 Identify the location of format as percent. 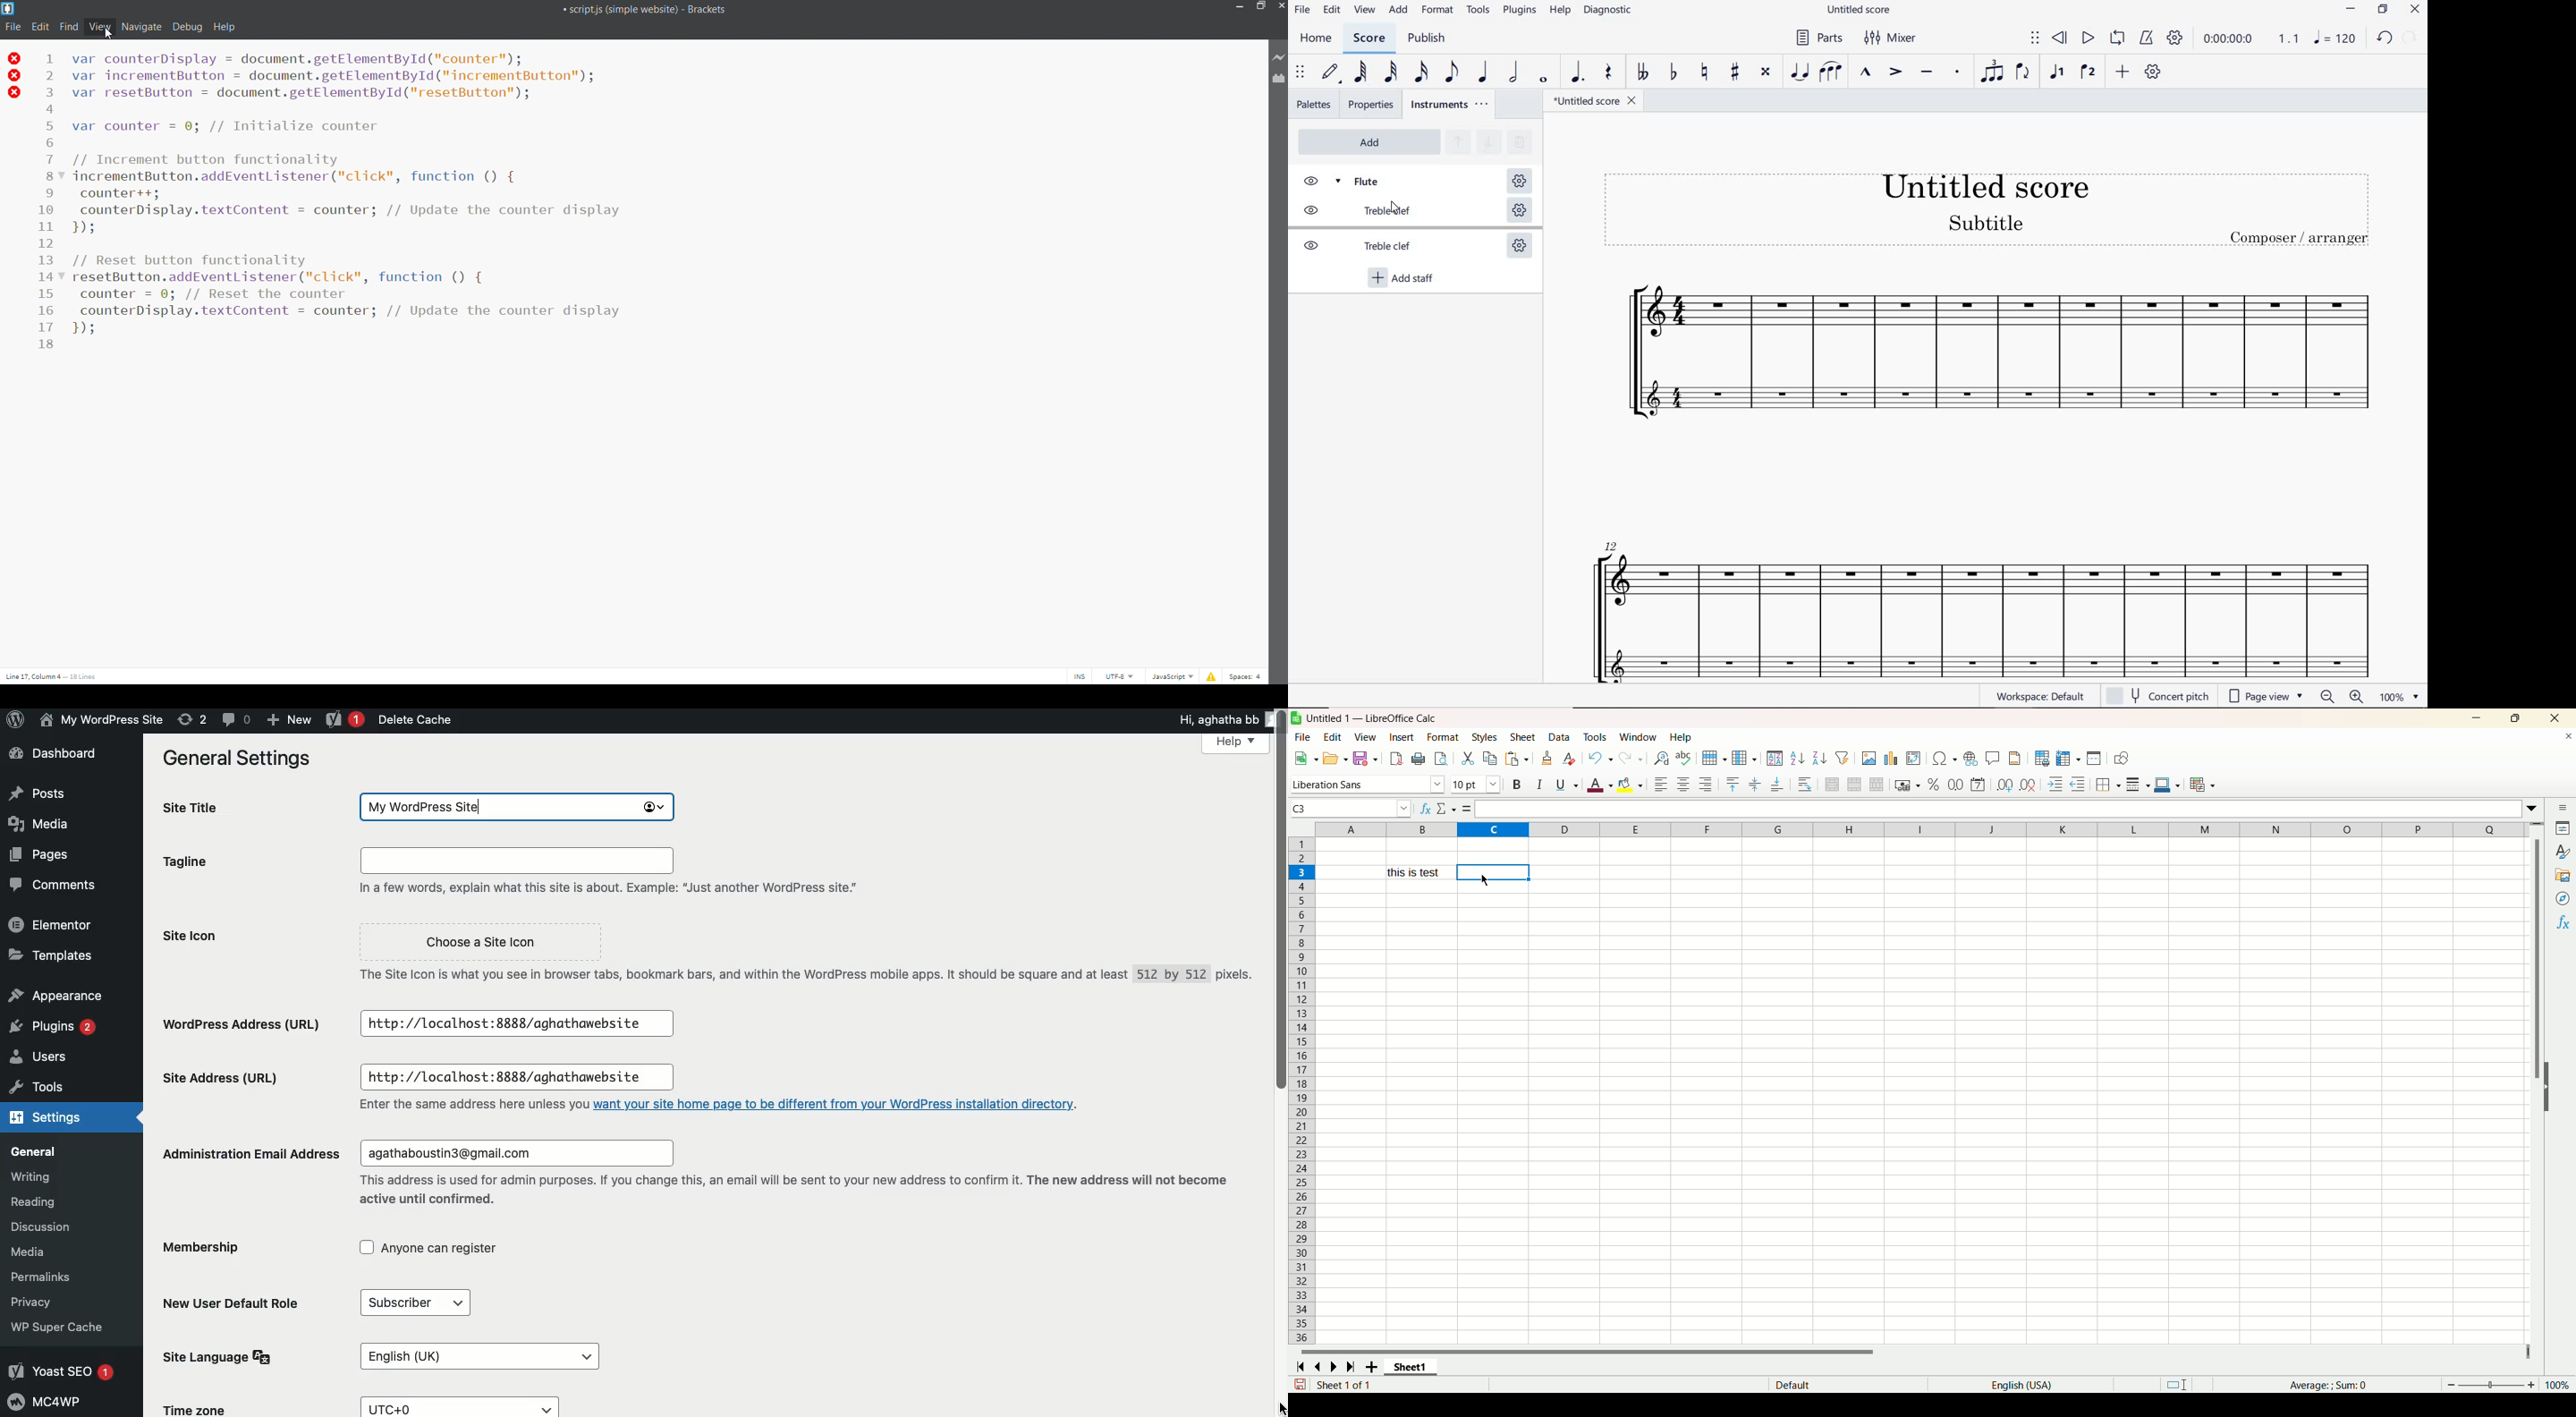
(1935, 783).